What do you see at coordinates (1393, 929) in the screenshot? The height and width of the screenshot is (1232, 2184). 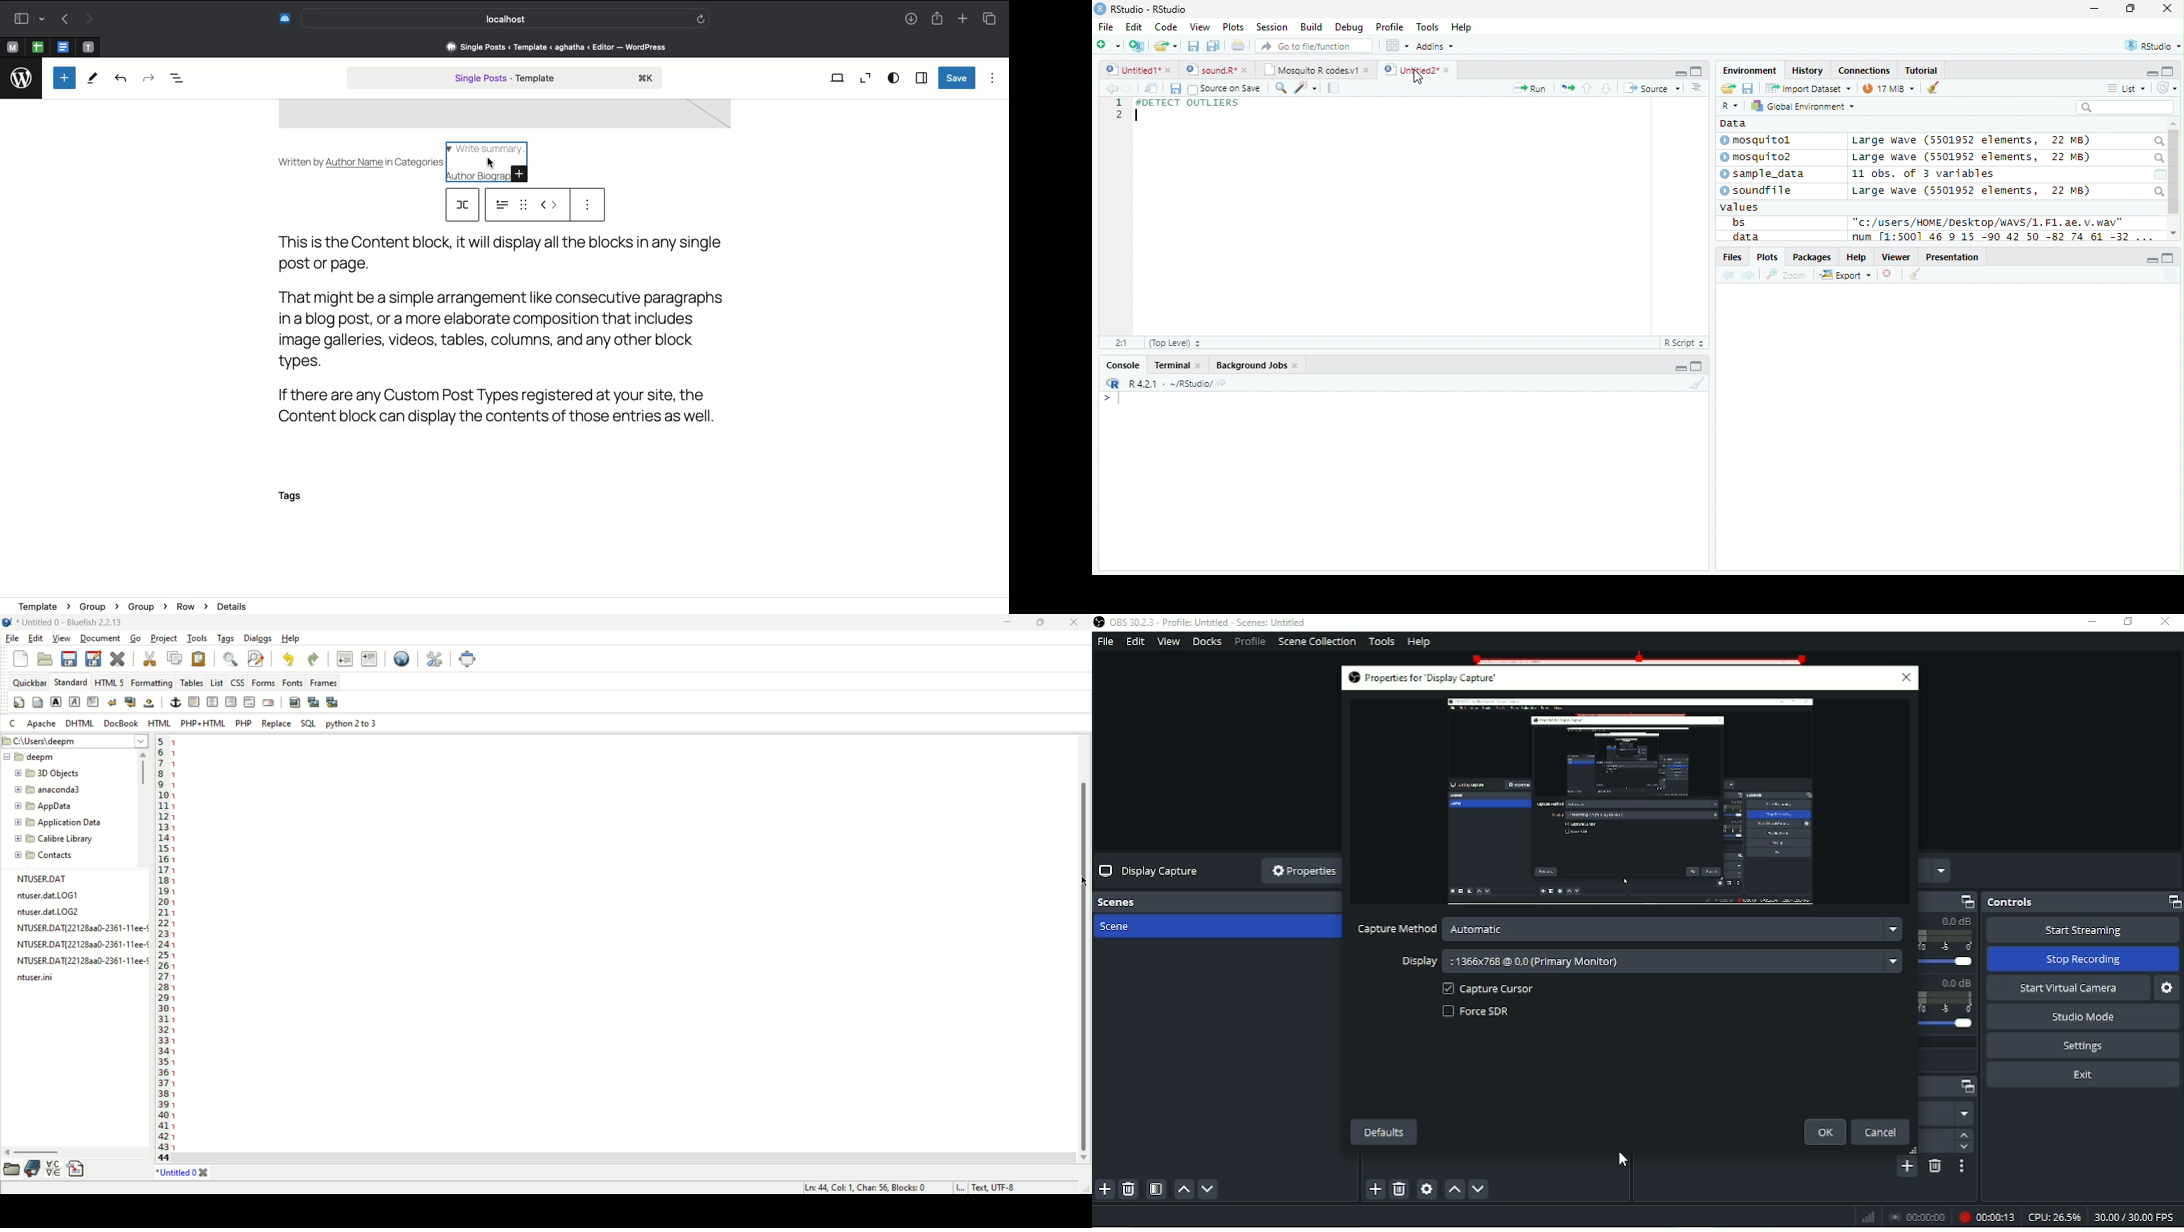 I see `Capture method` at bounding box center [1393, 929].